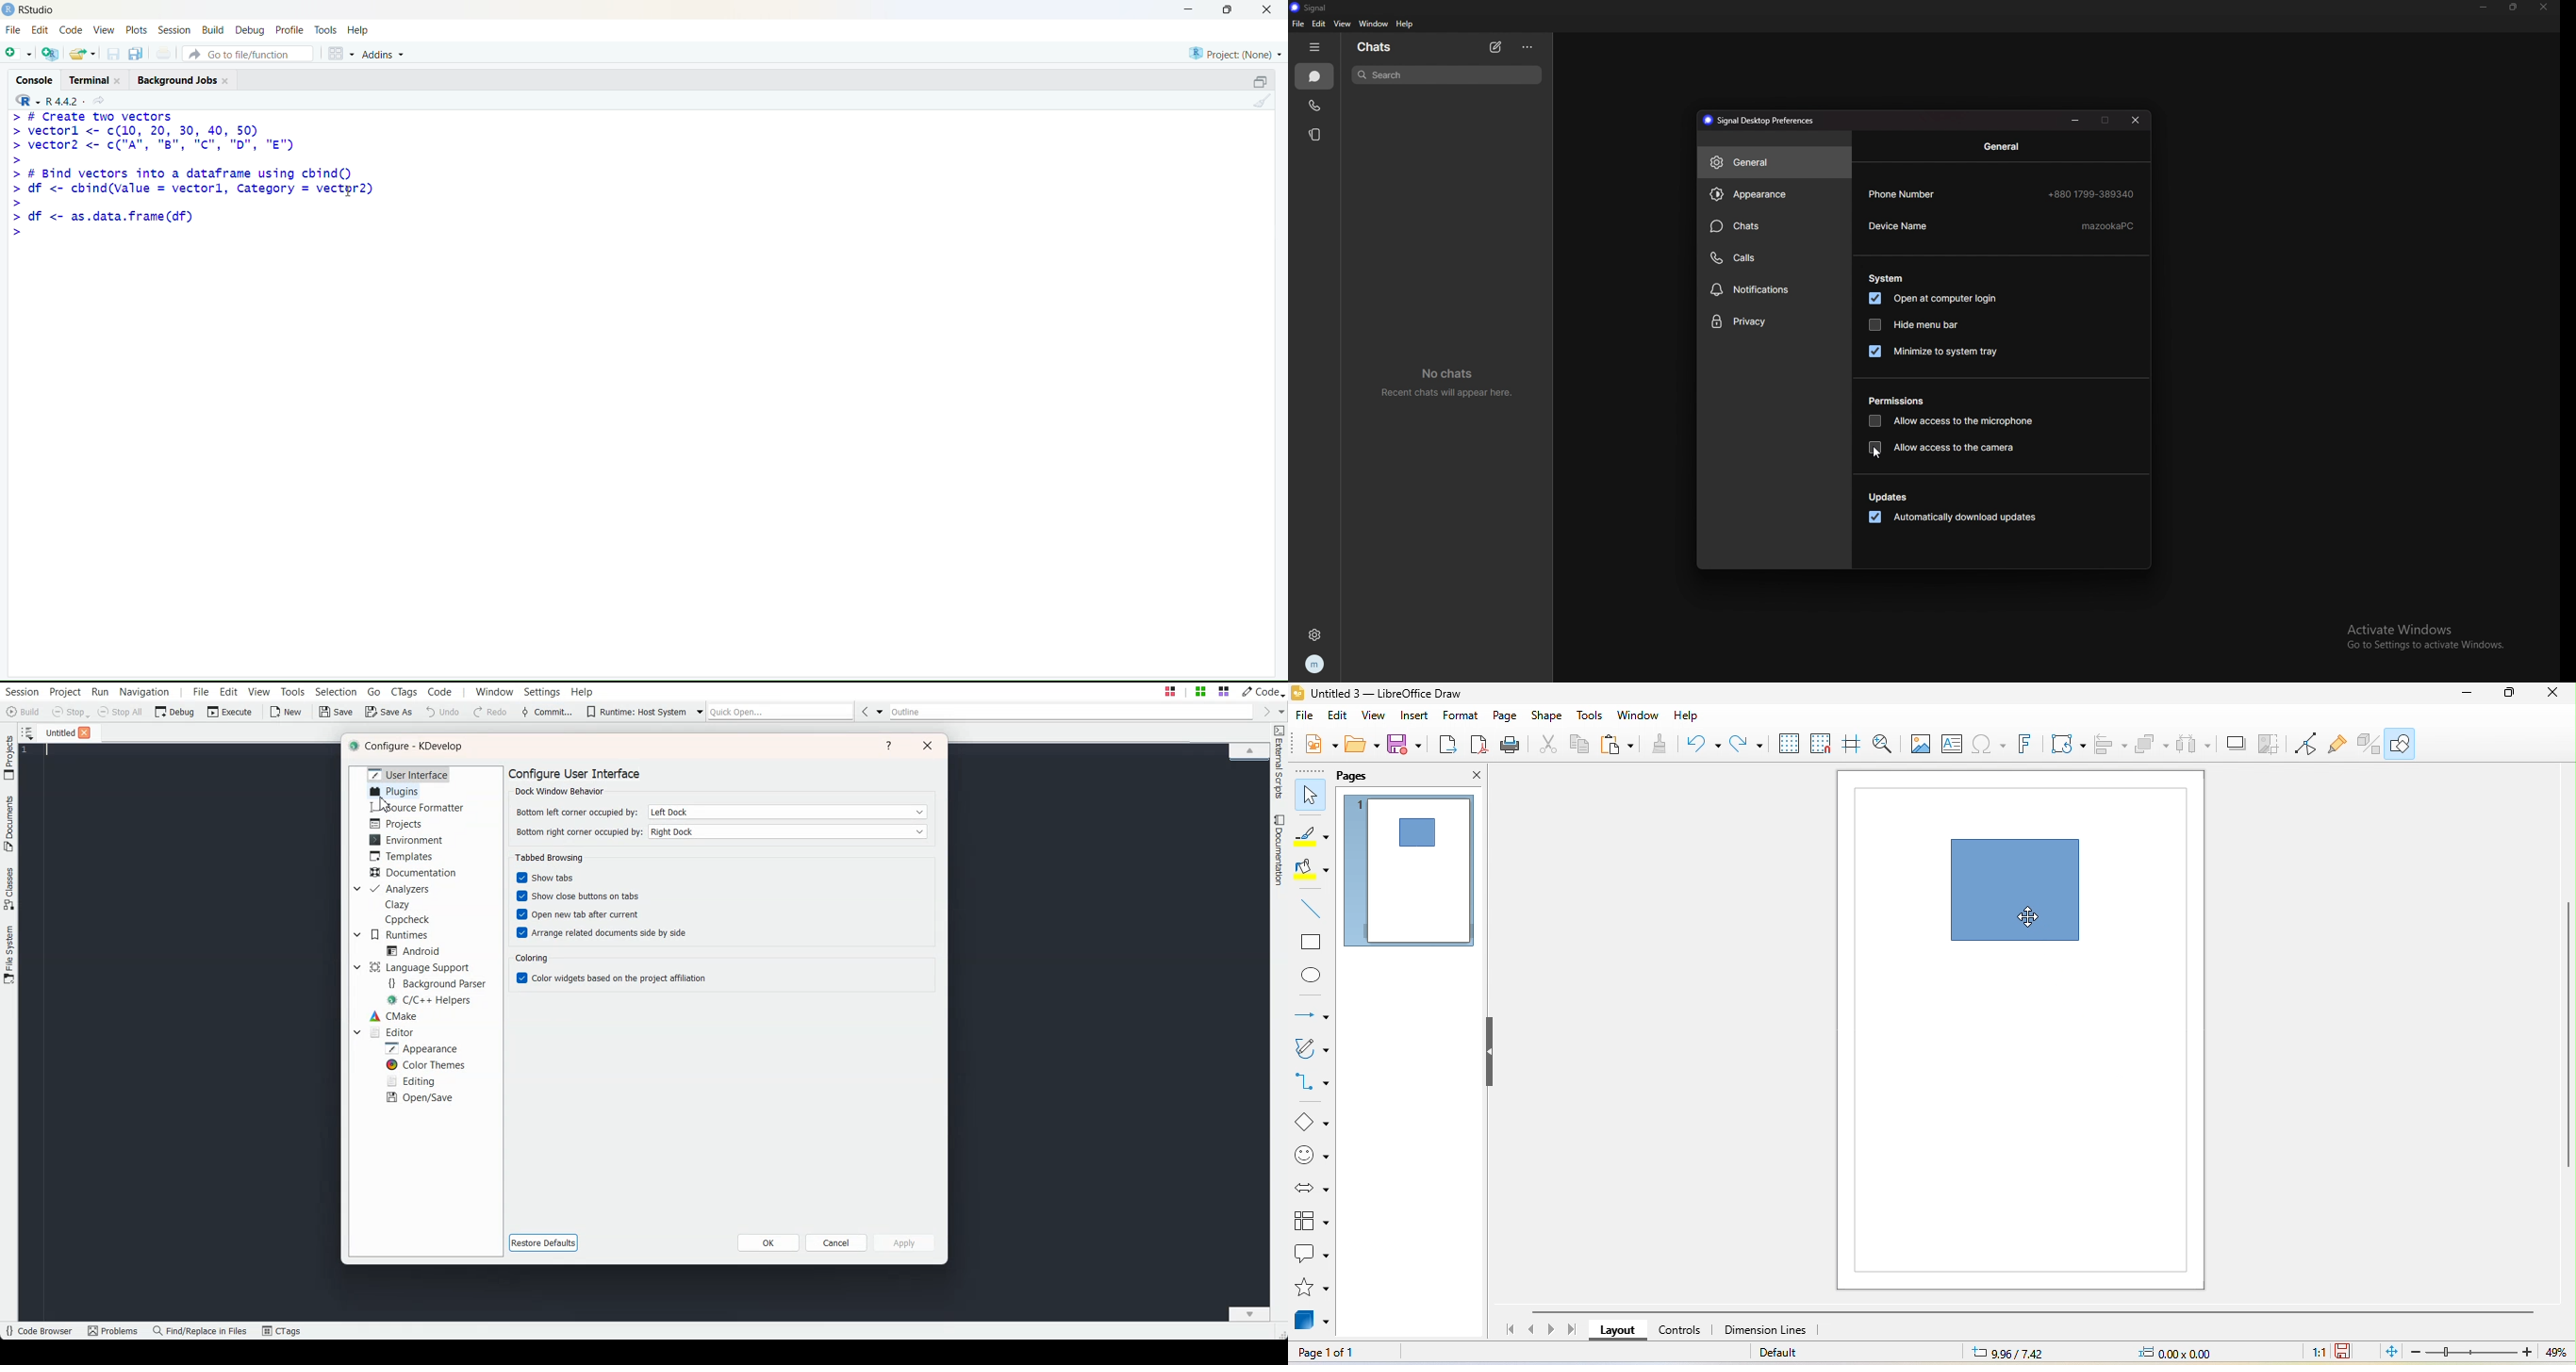 Image resolution: width=2576 pixels, height=1372 pixels. Describe the element at coordinates (1311, 943) in the screenshot. I see `rectangle` at that location.